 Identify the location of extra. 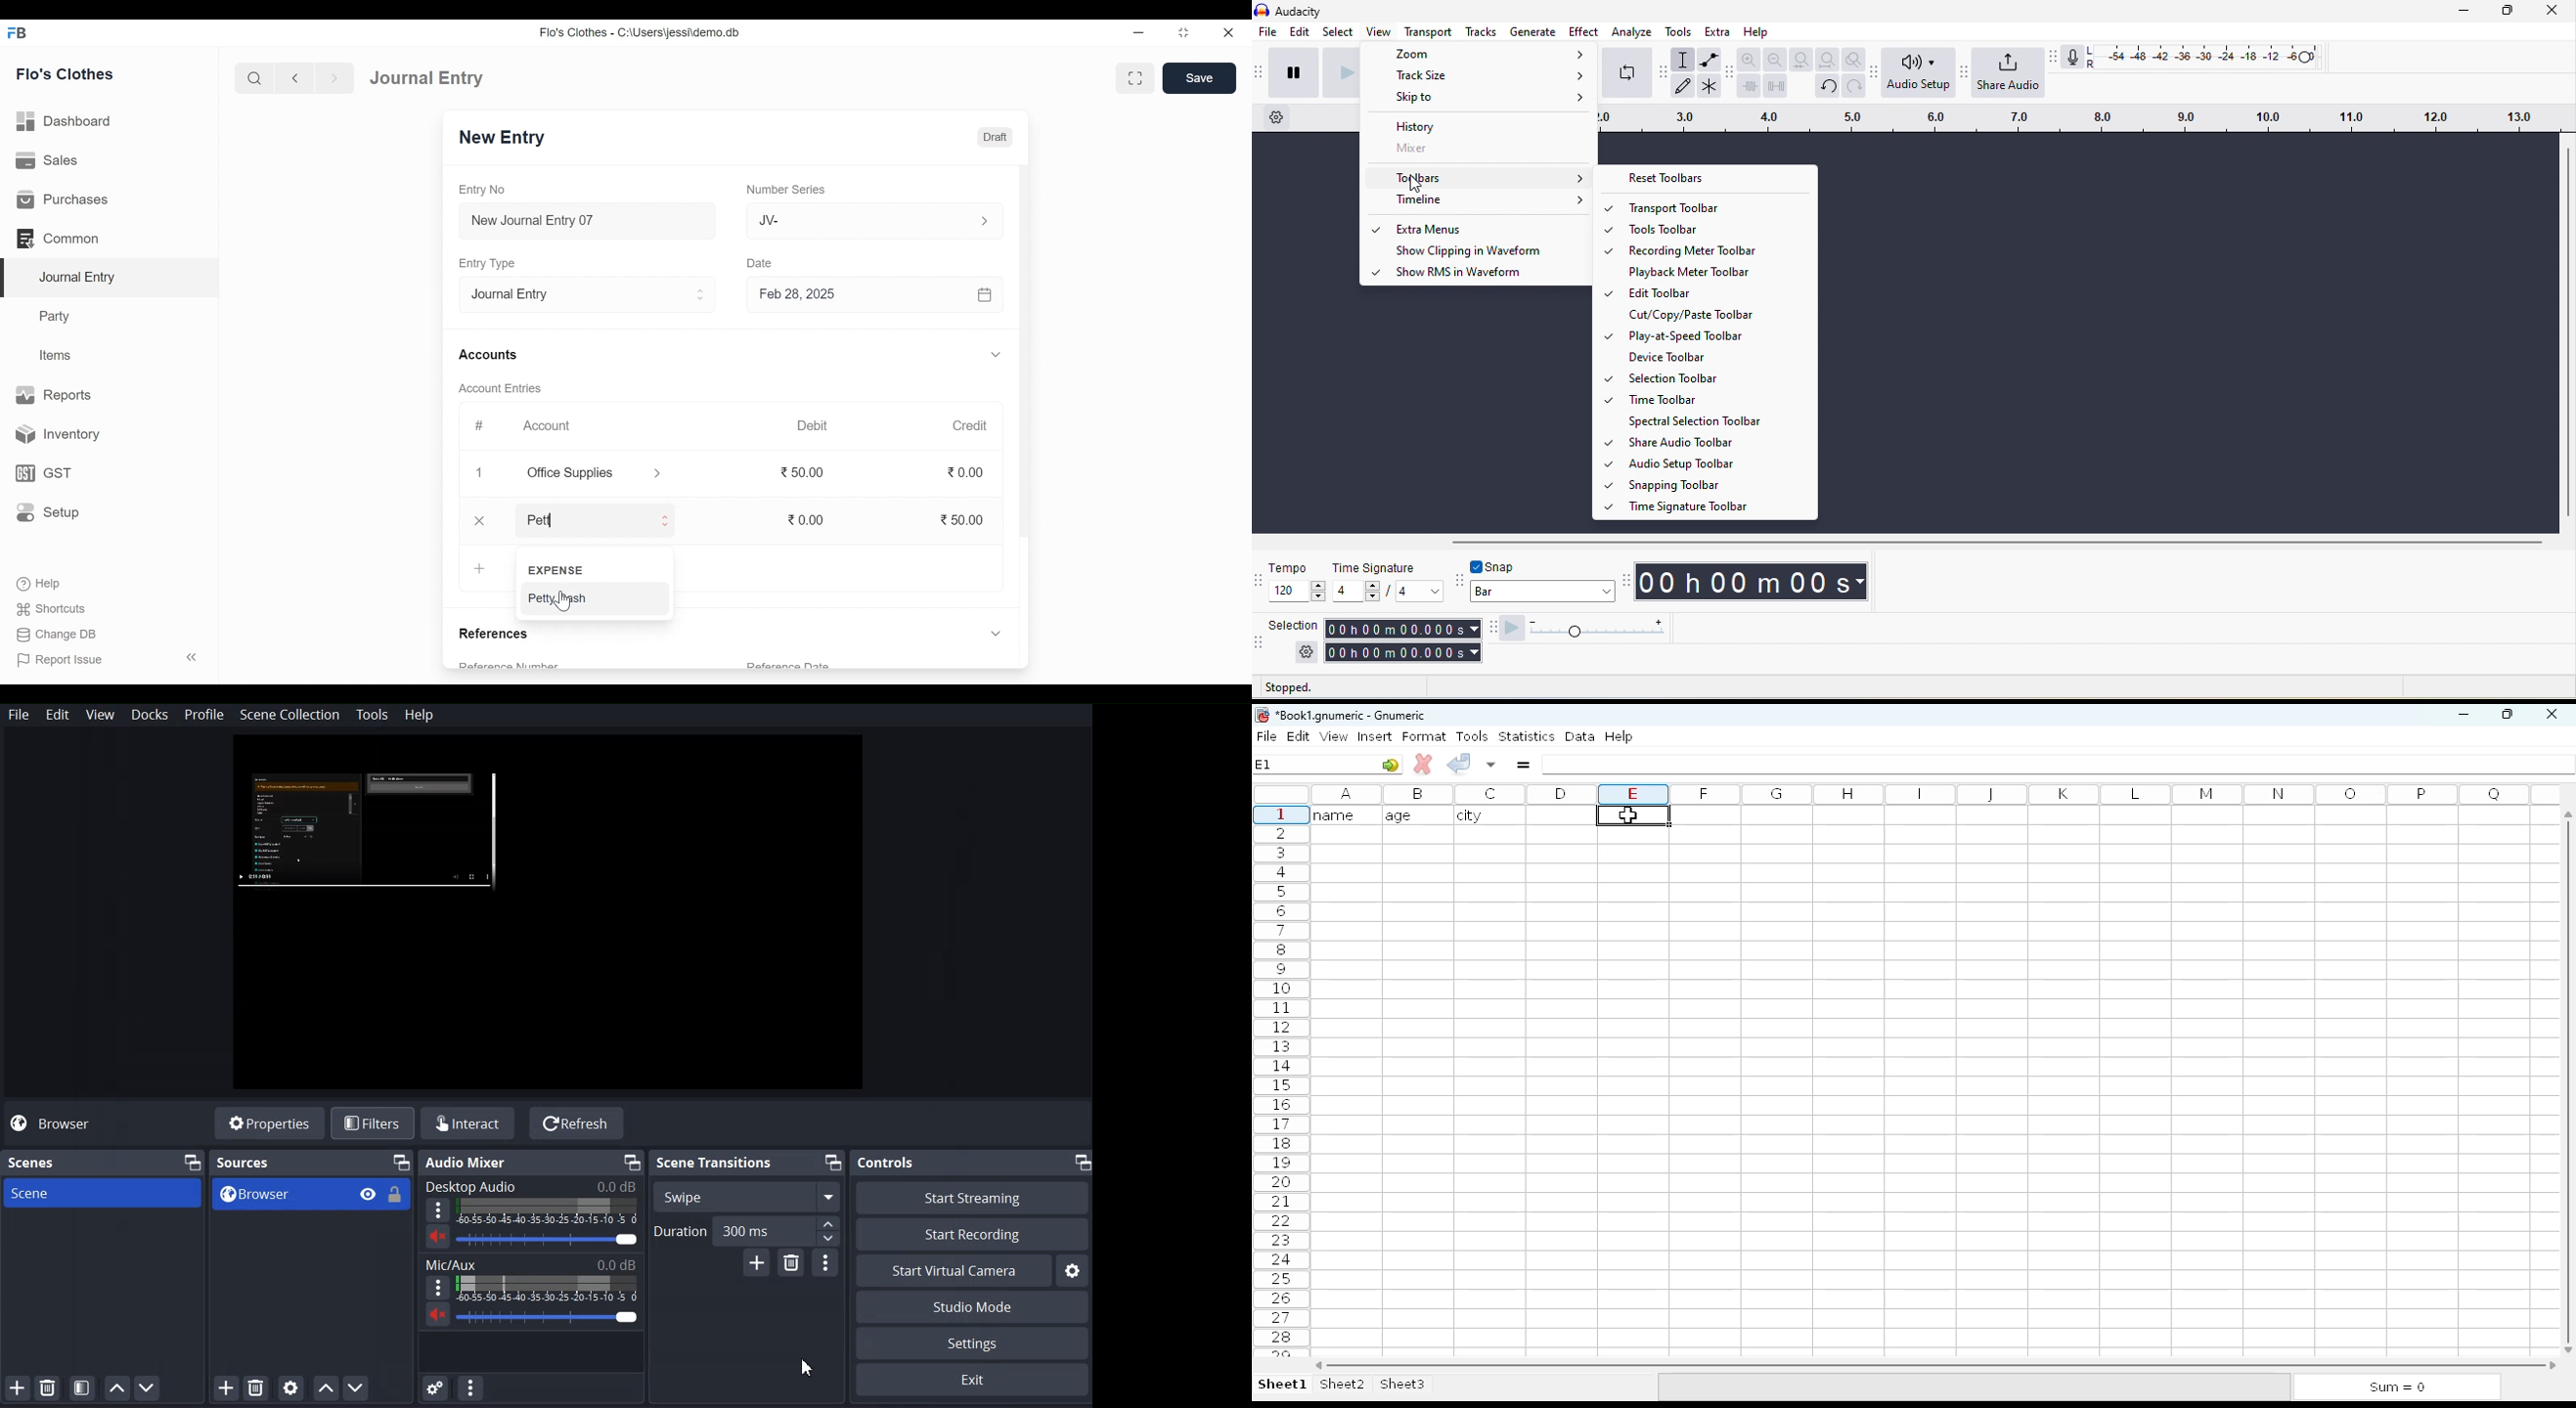
(1717, 31).